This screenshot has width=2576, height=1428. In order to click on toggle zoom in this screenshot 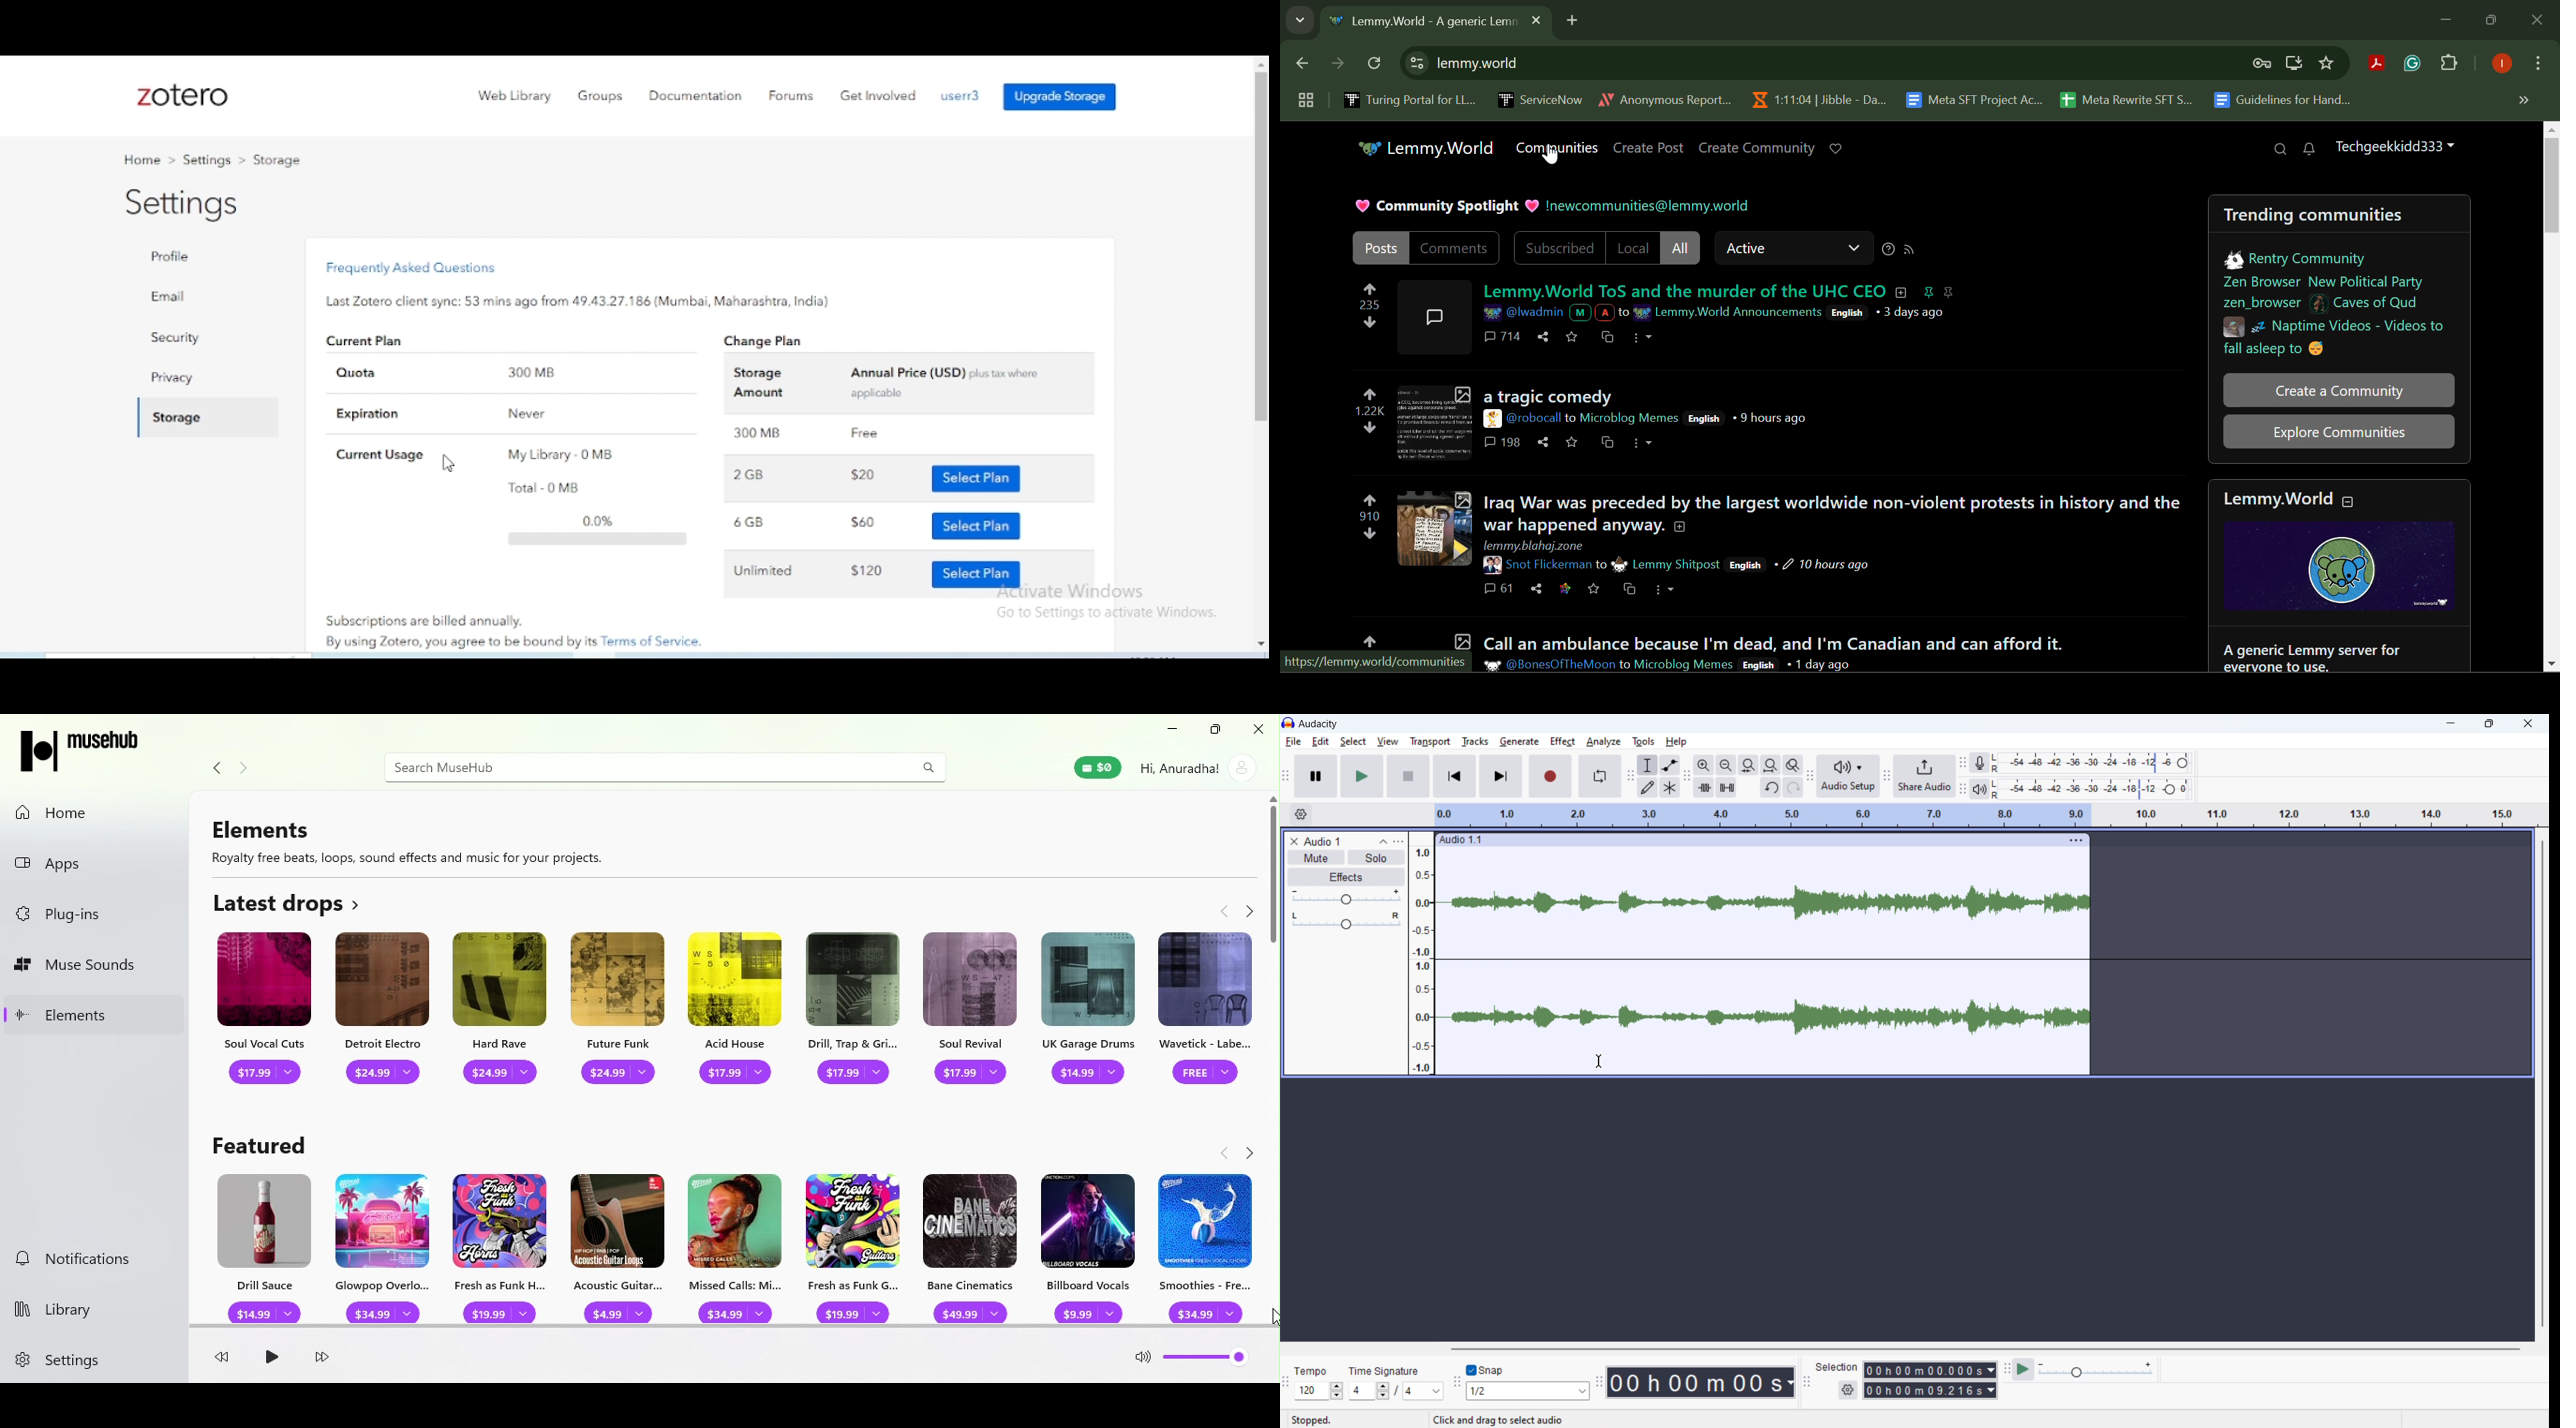, I will do `click(1794, 765)`.